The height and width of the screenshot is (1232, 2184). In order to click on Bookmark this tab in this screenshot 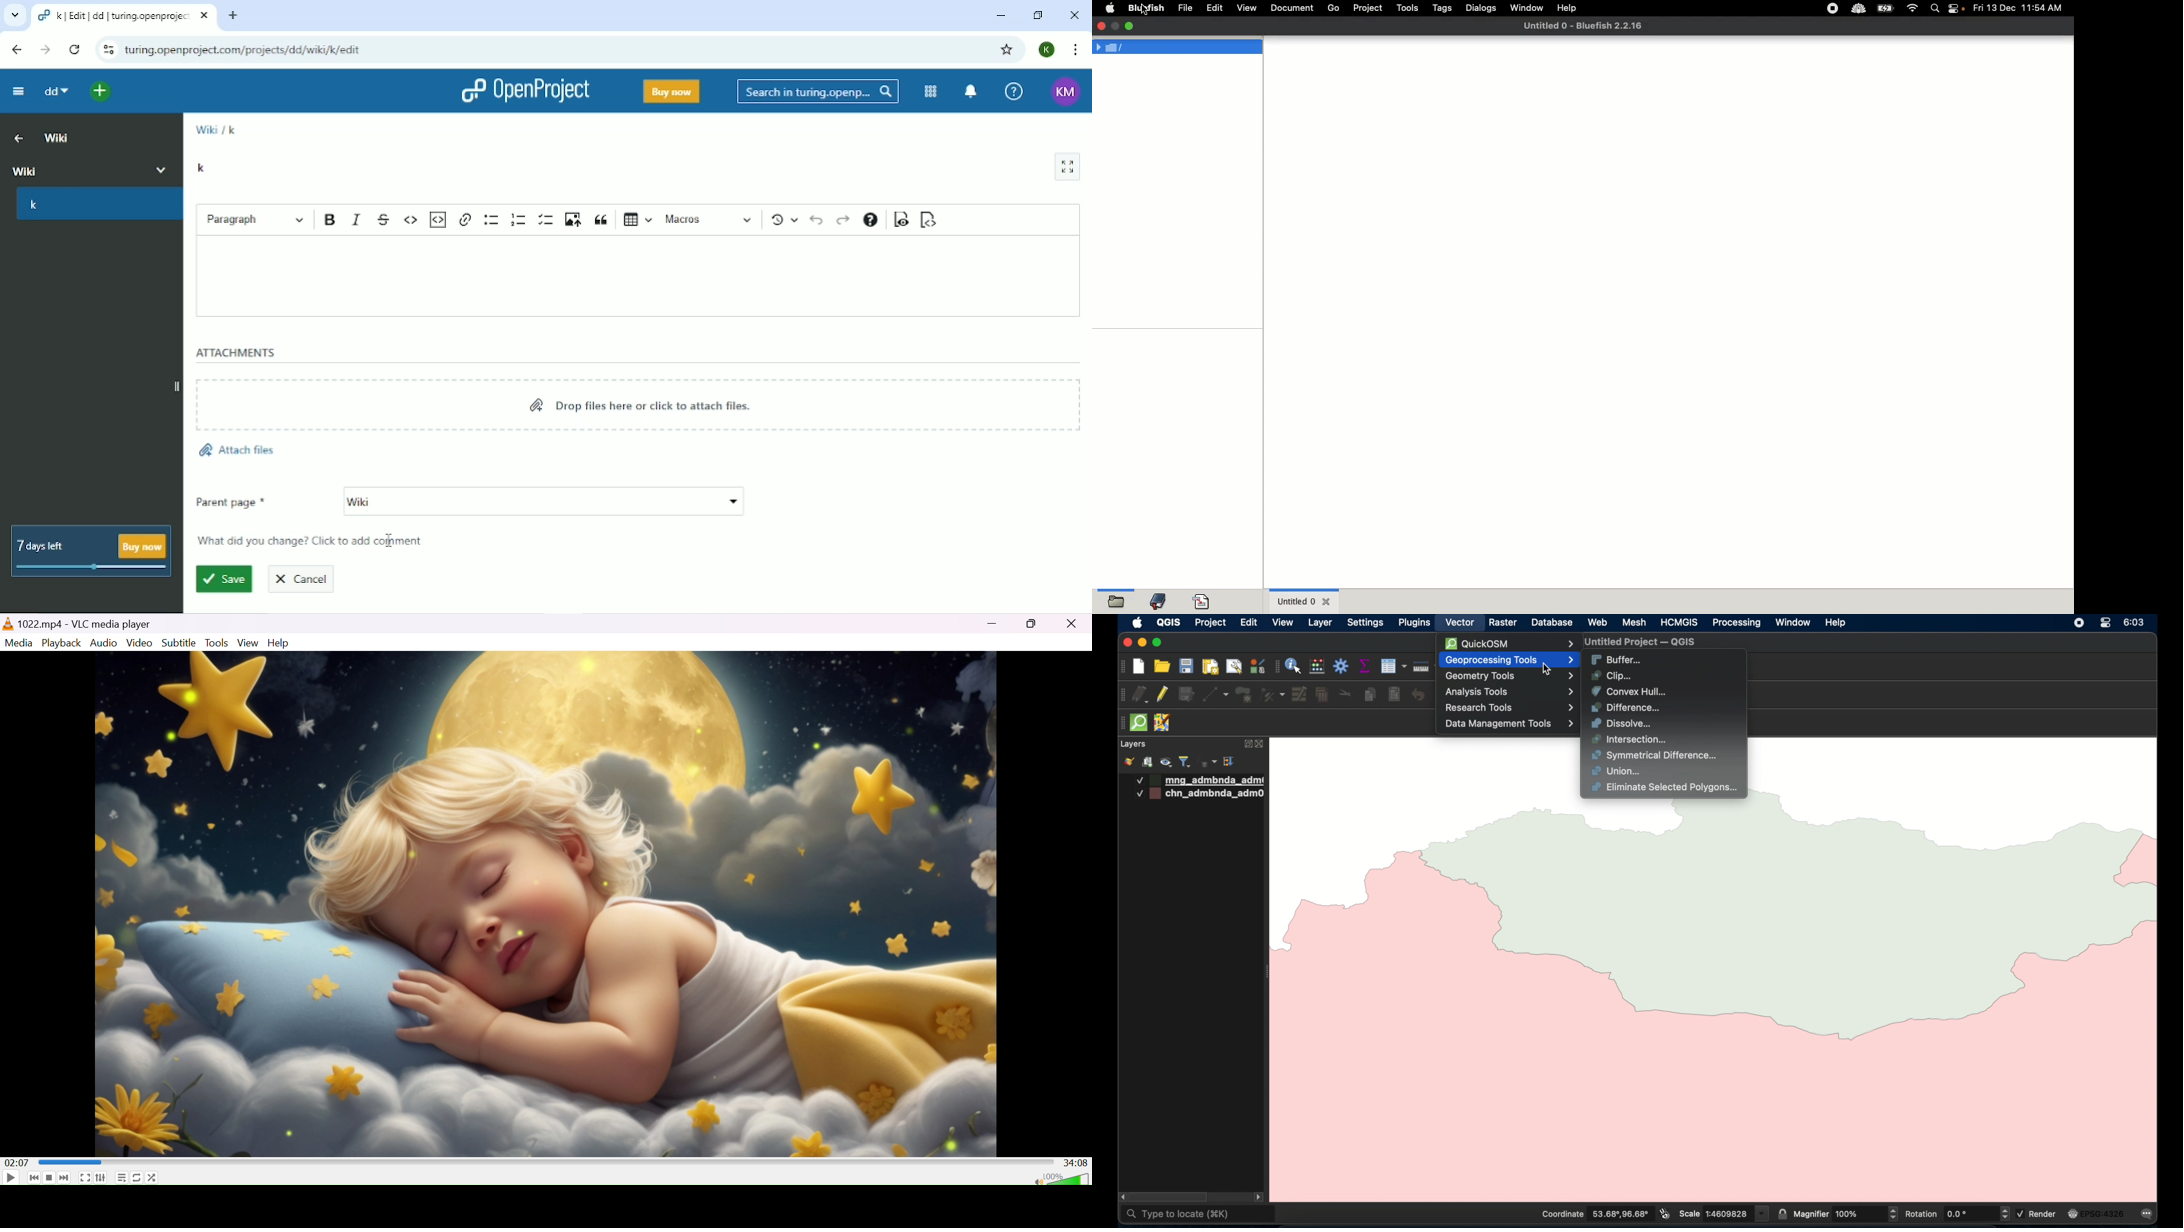, I will do `click(1009, 50)`.